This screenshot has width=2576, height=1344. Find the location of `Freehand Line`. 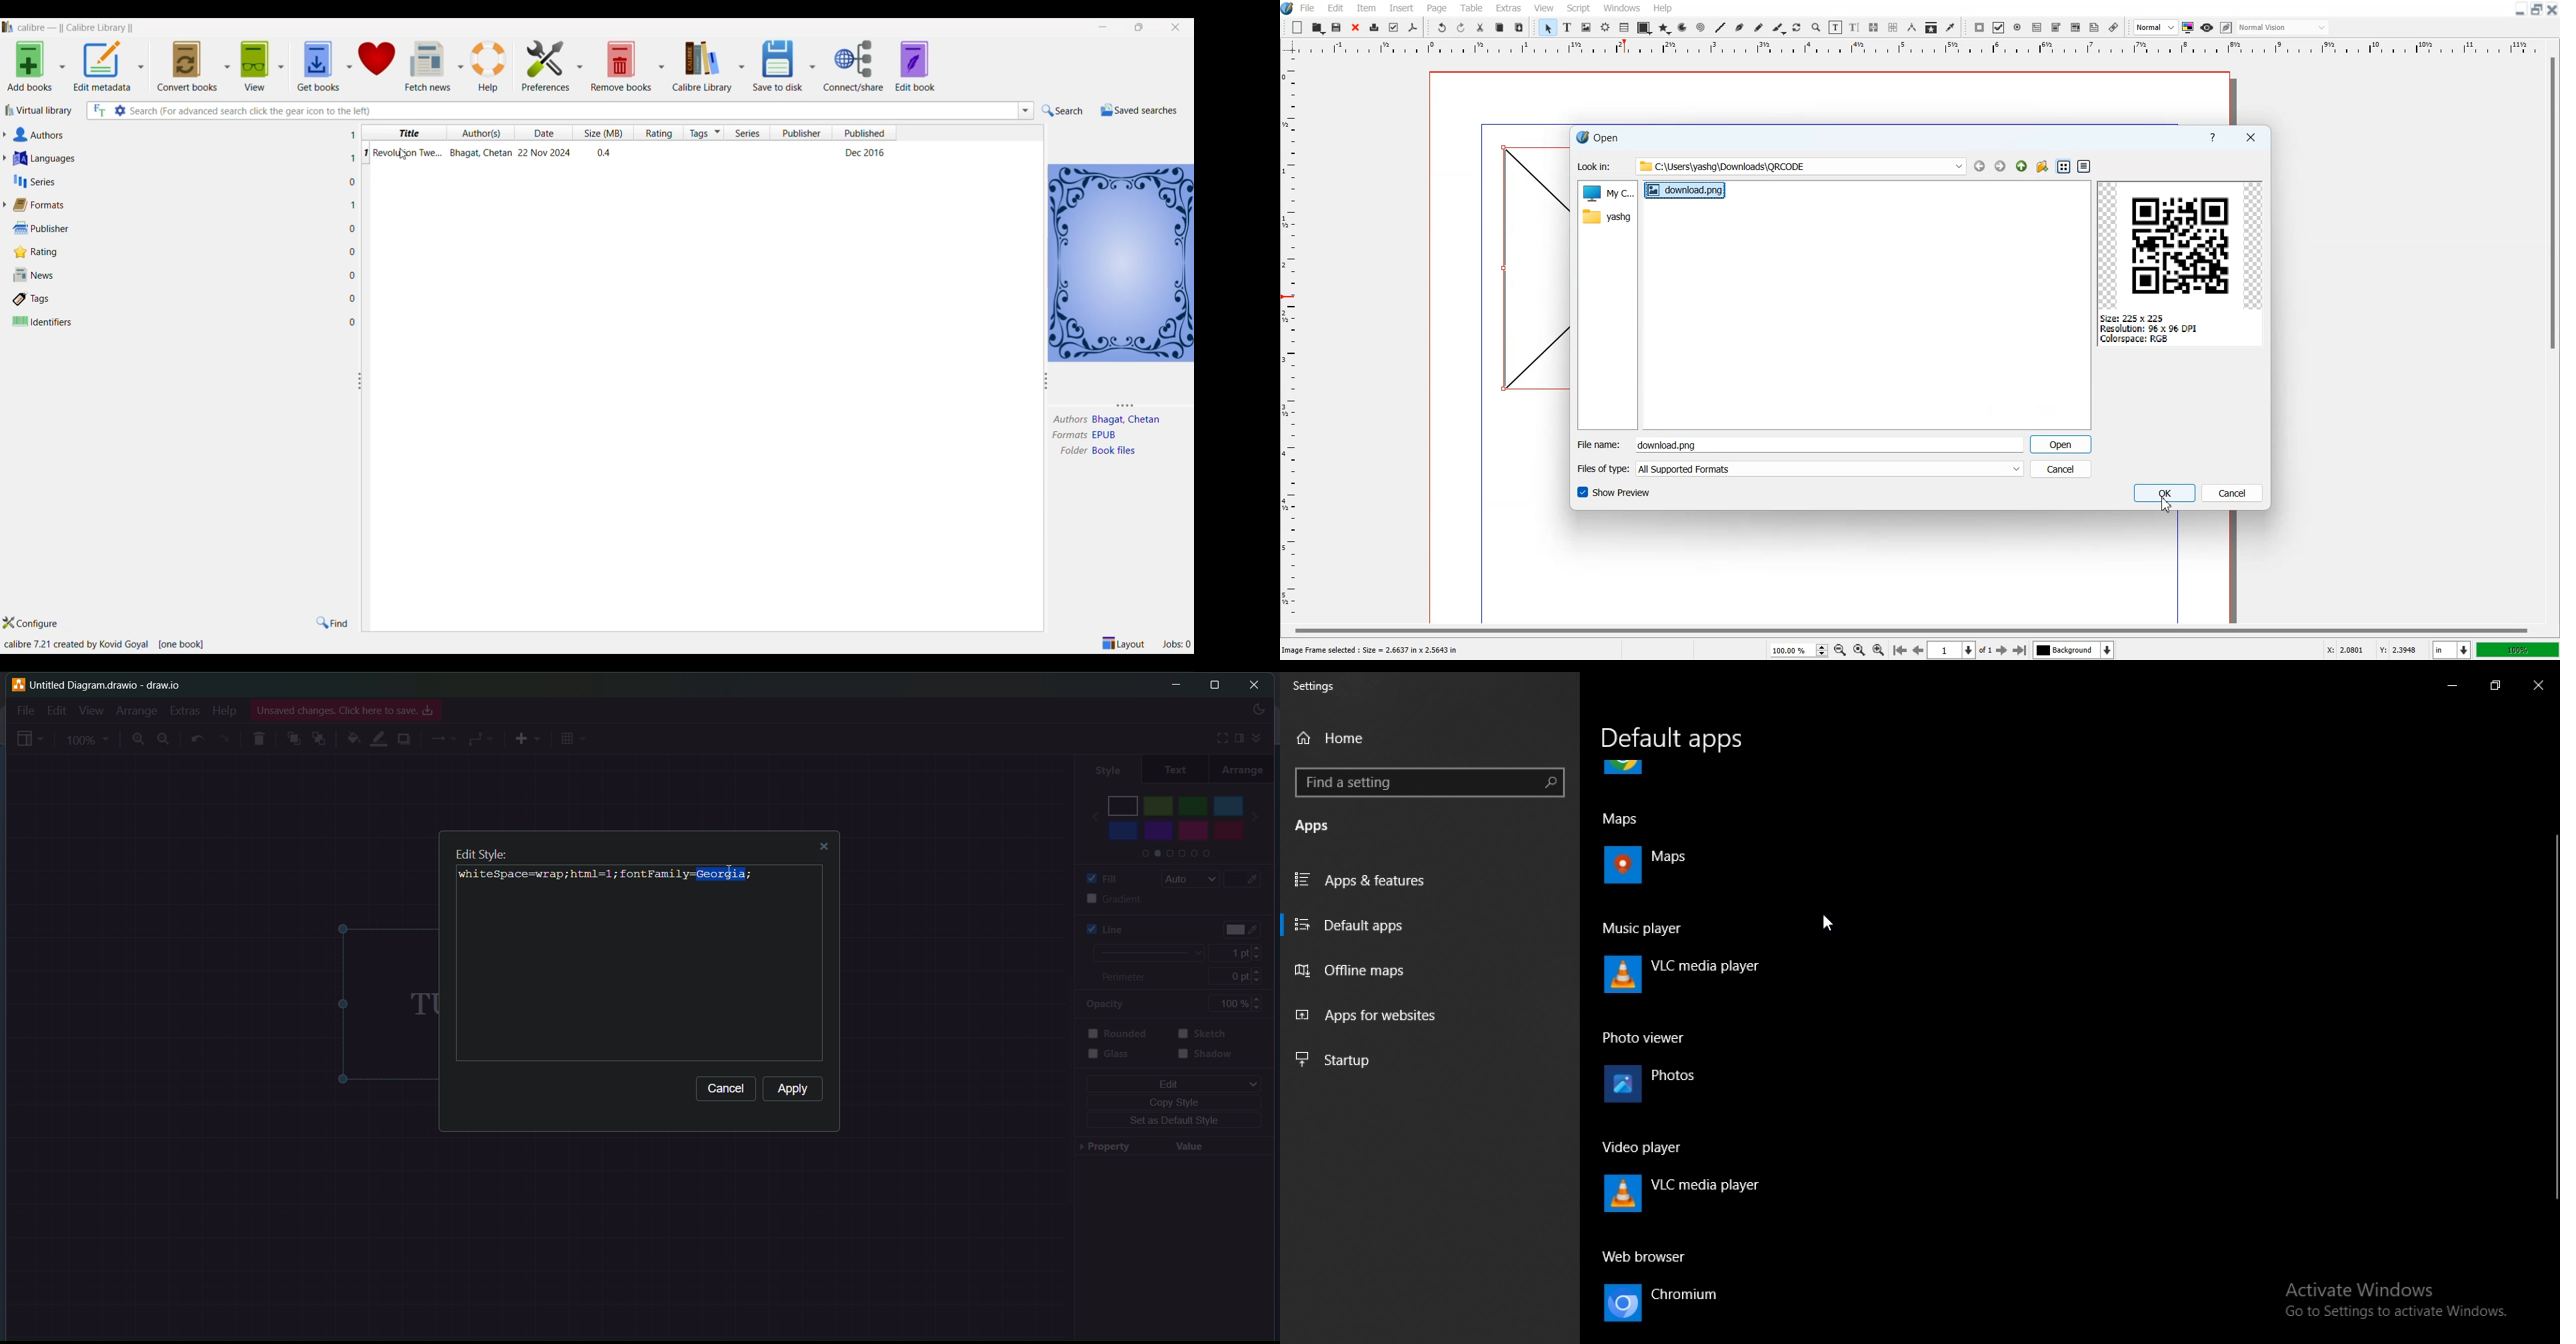

Freehand Line is located at coordinates (1759, 27).